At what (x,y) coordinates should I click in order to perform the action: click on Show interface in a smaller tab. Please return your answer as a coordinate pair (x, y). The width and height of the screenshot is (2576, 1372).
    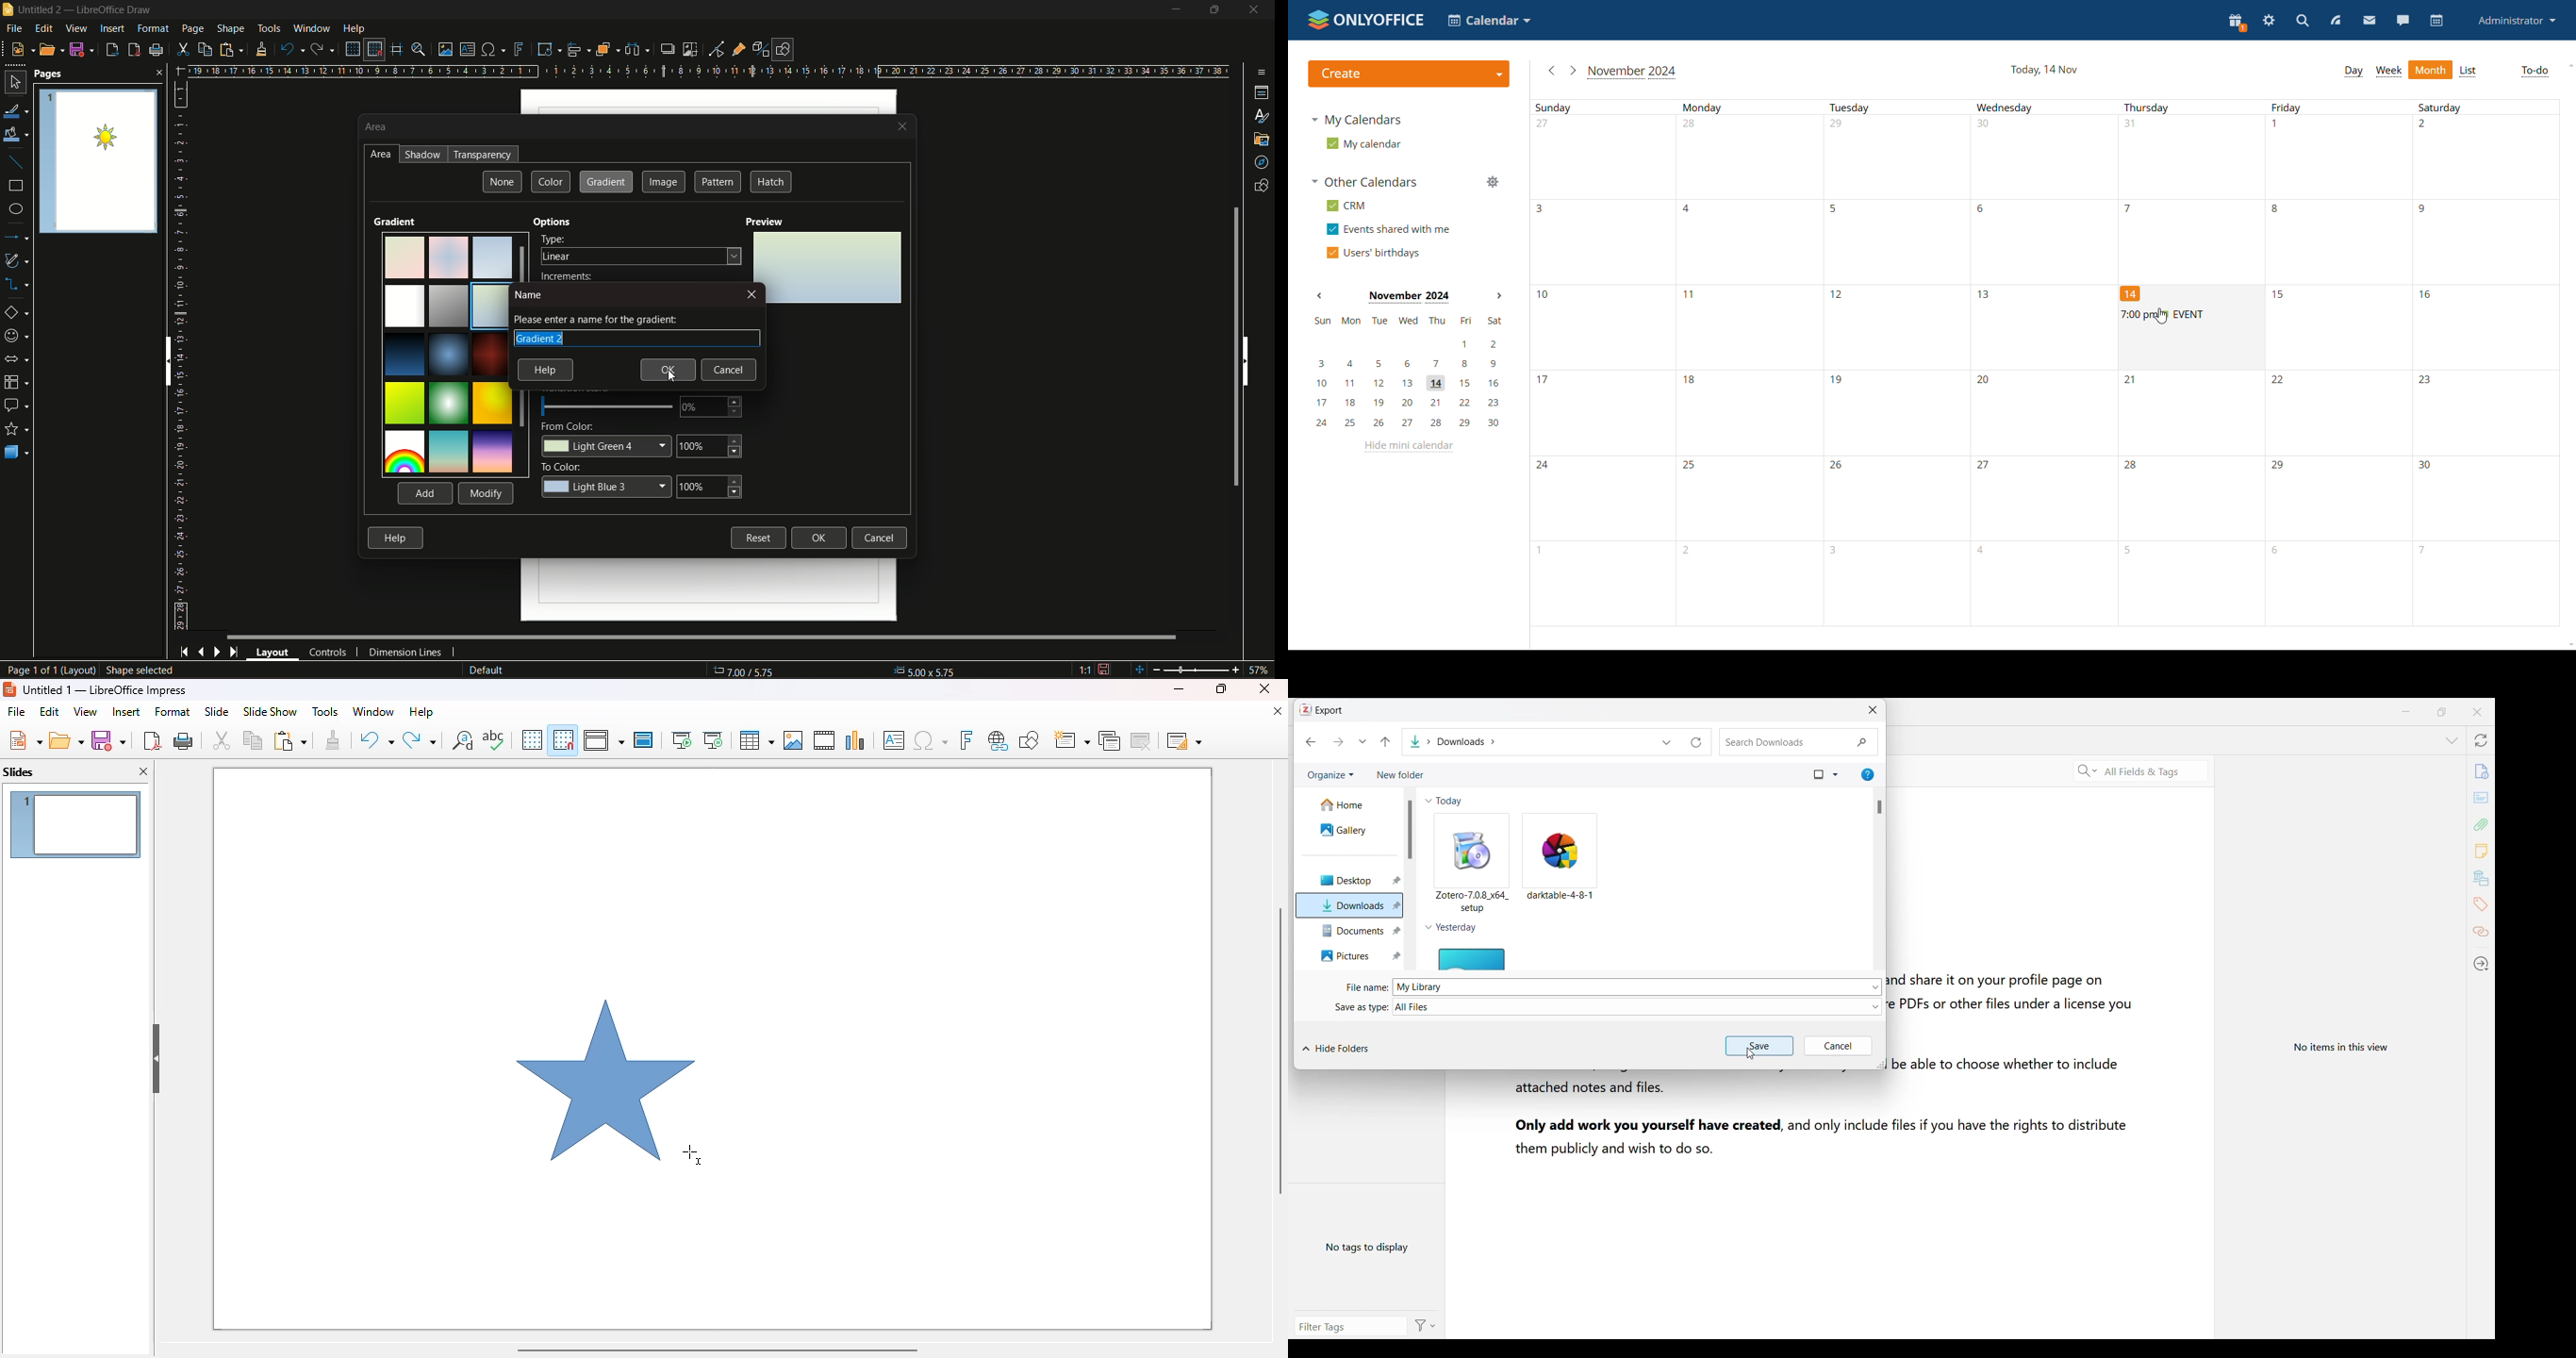
    Looking at the image, I should click on (2441, 712).